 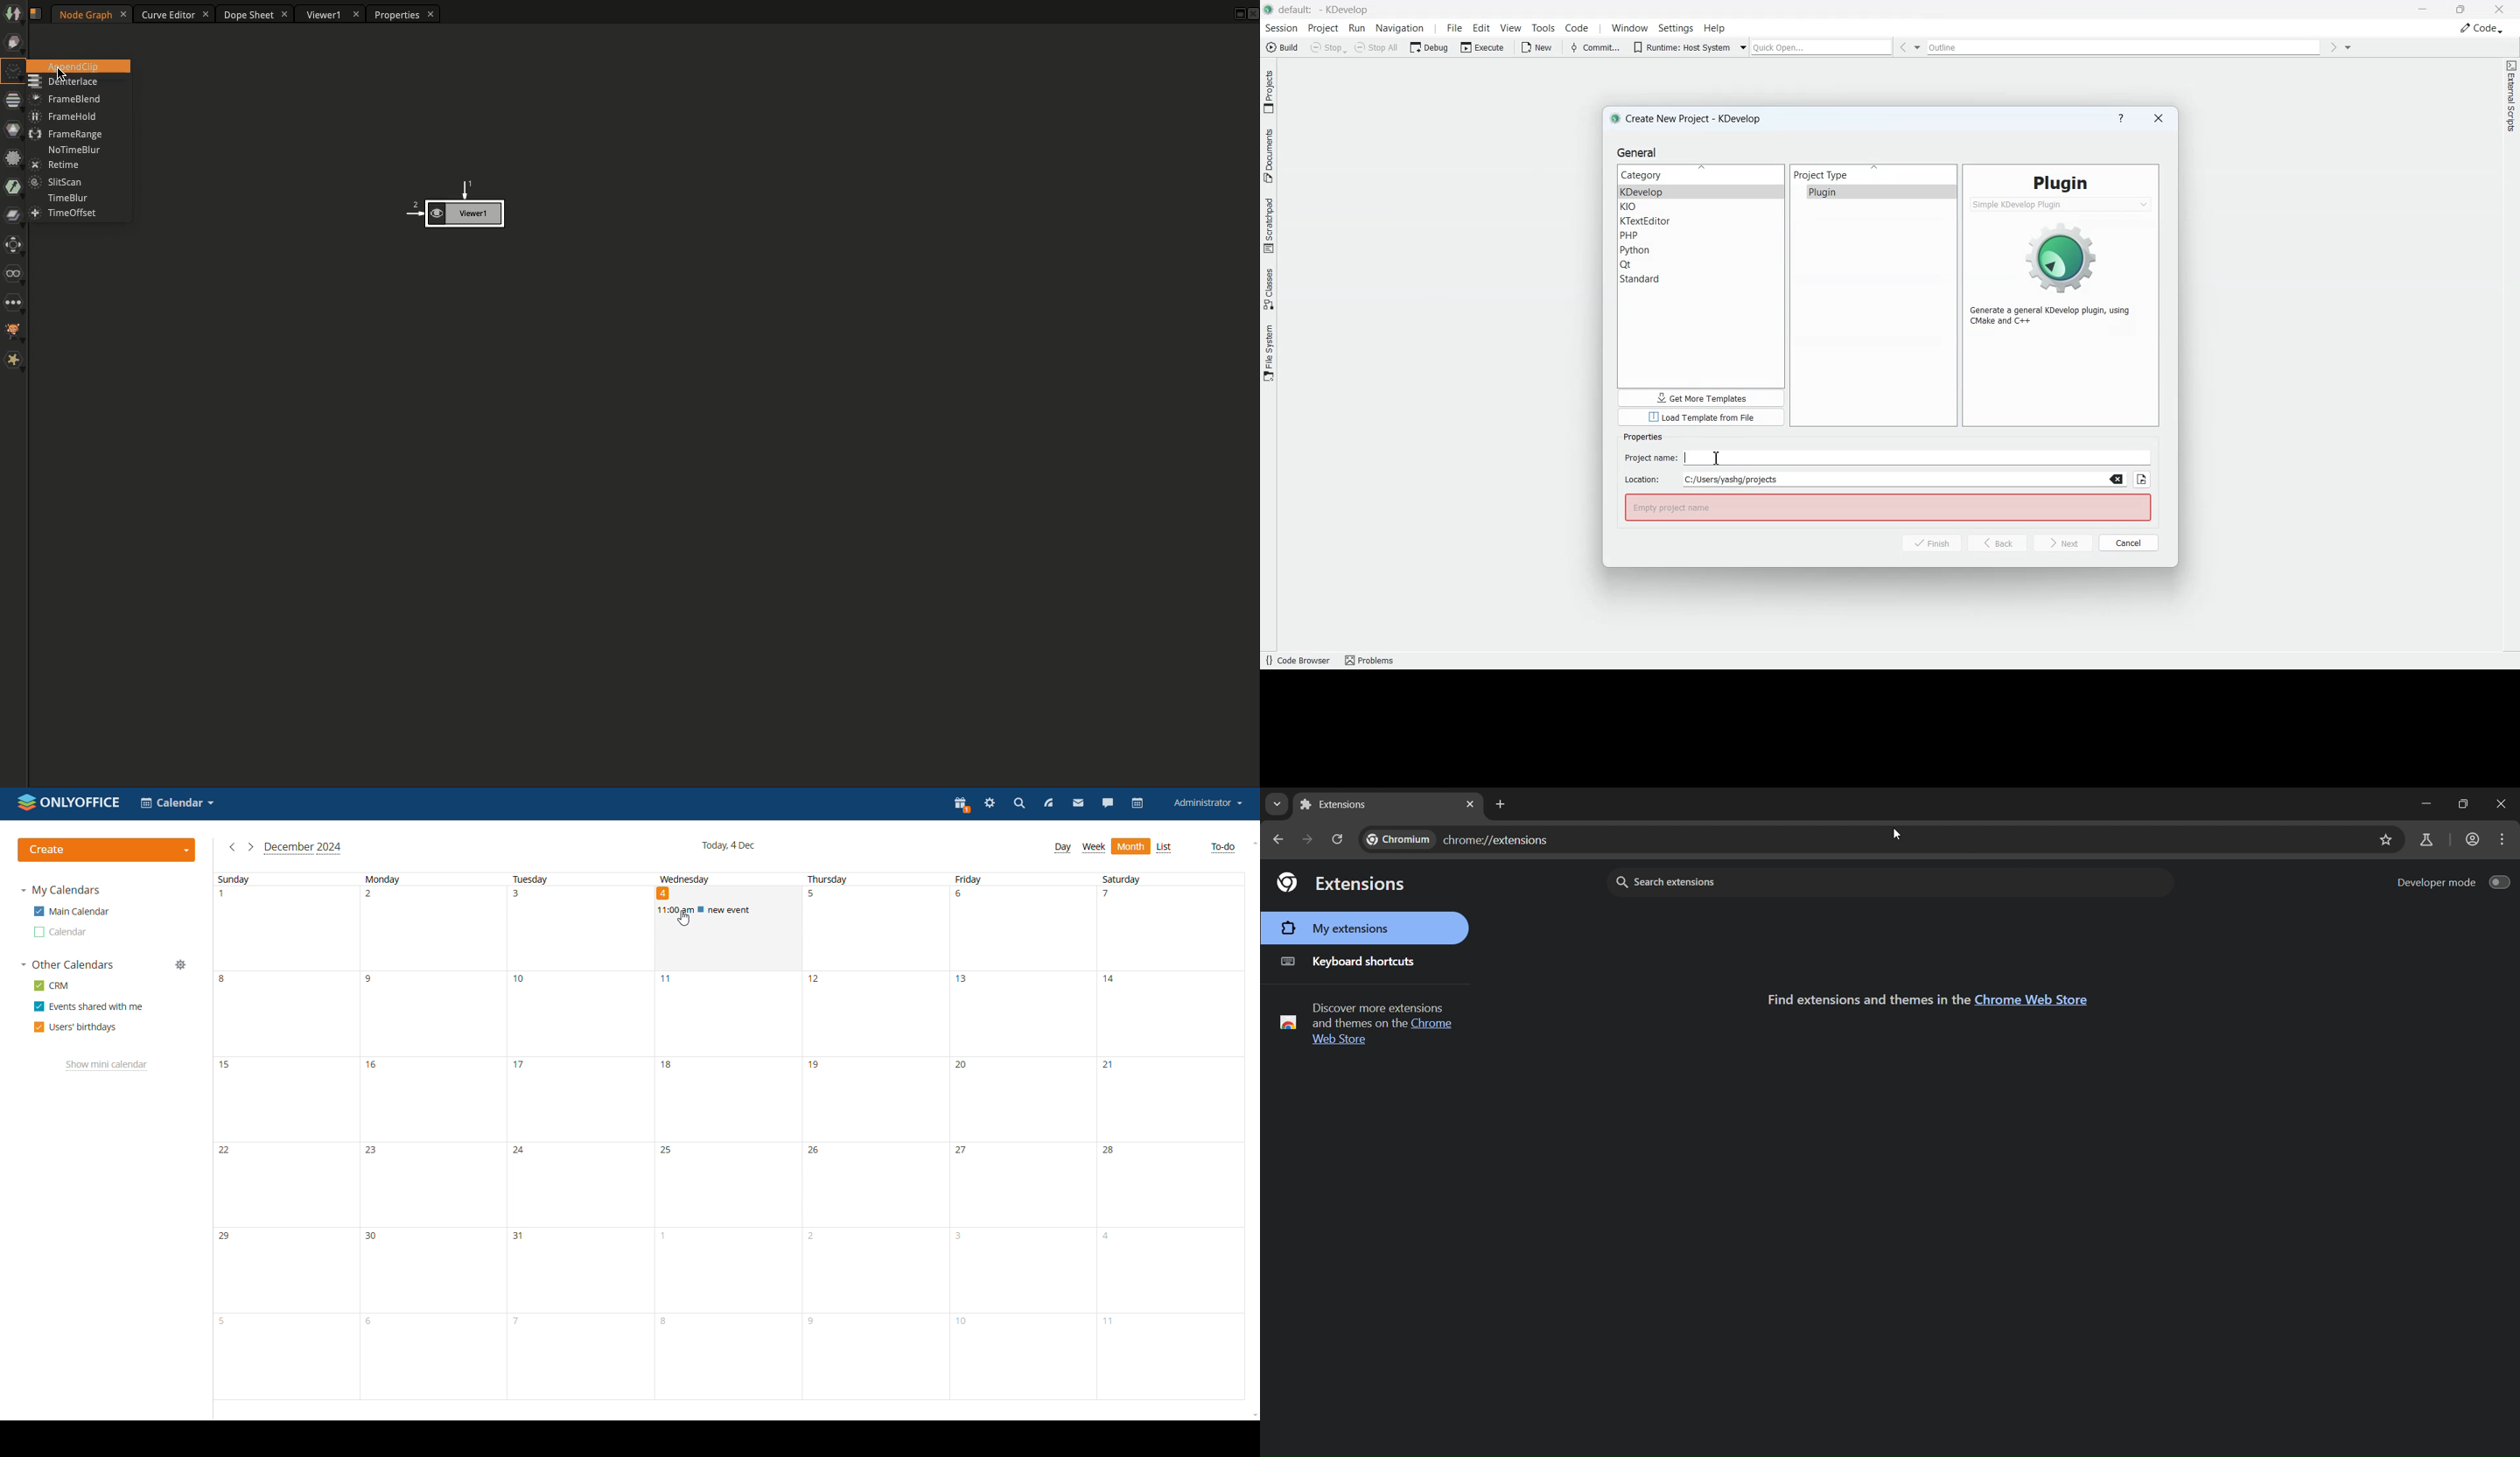 What do you see at coordinates (1351, 961) in the screenshot?
I see `keyboard shortcuts` at bounding box center [1351, 961].